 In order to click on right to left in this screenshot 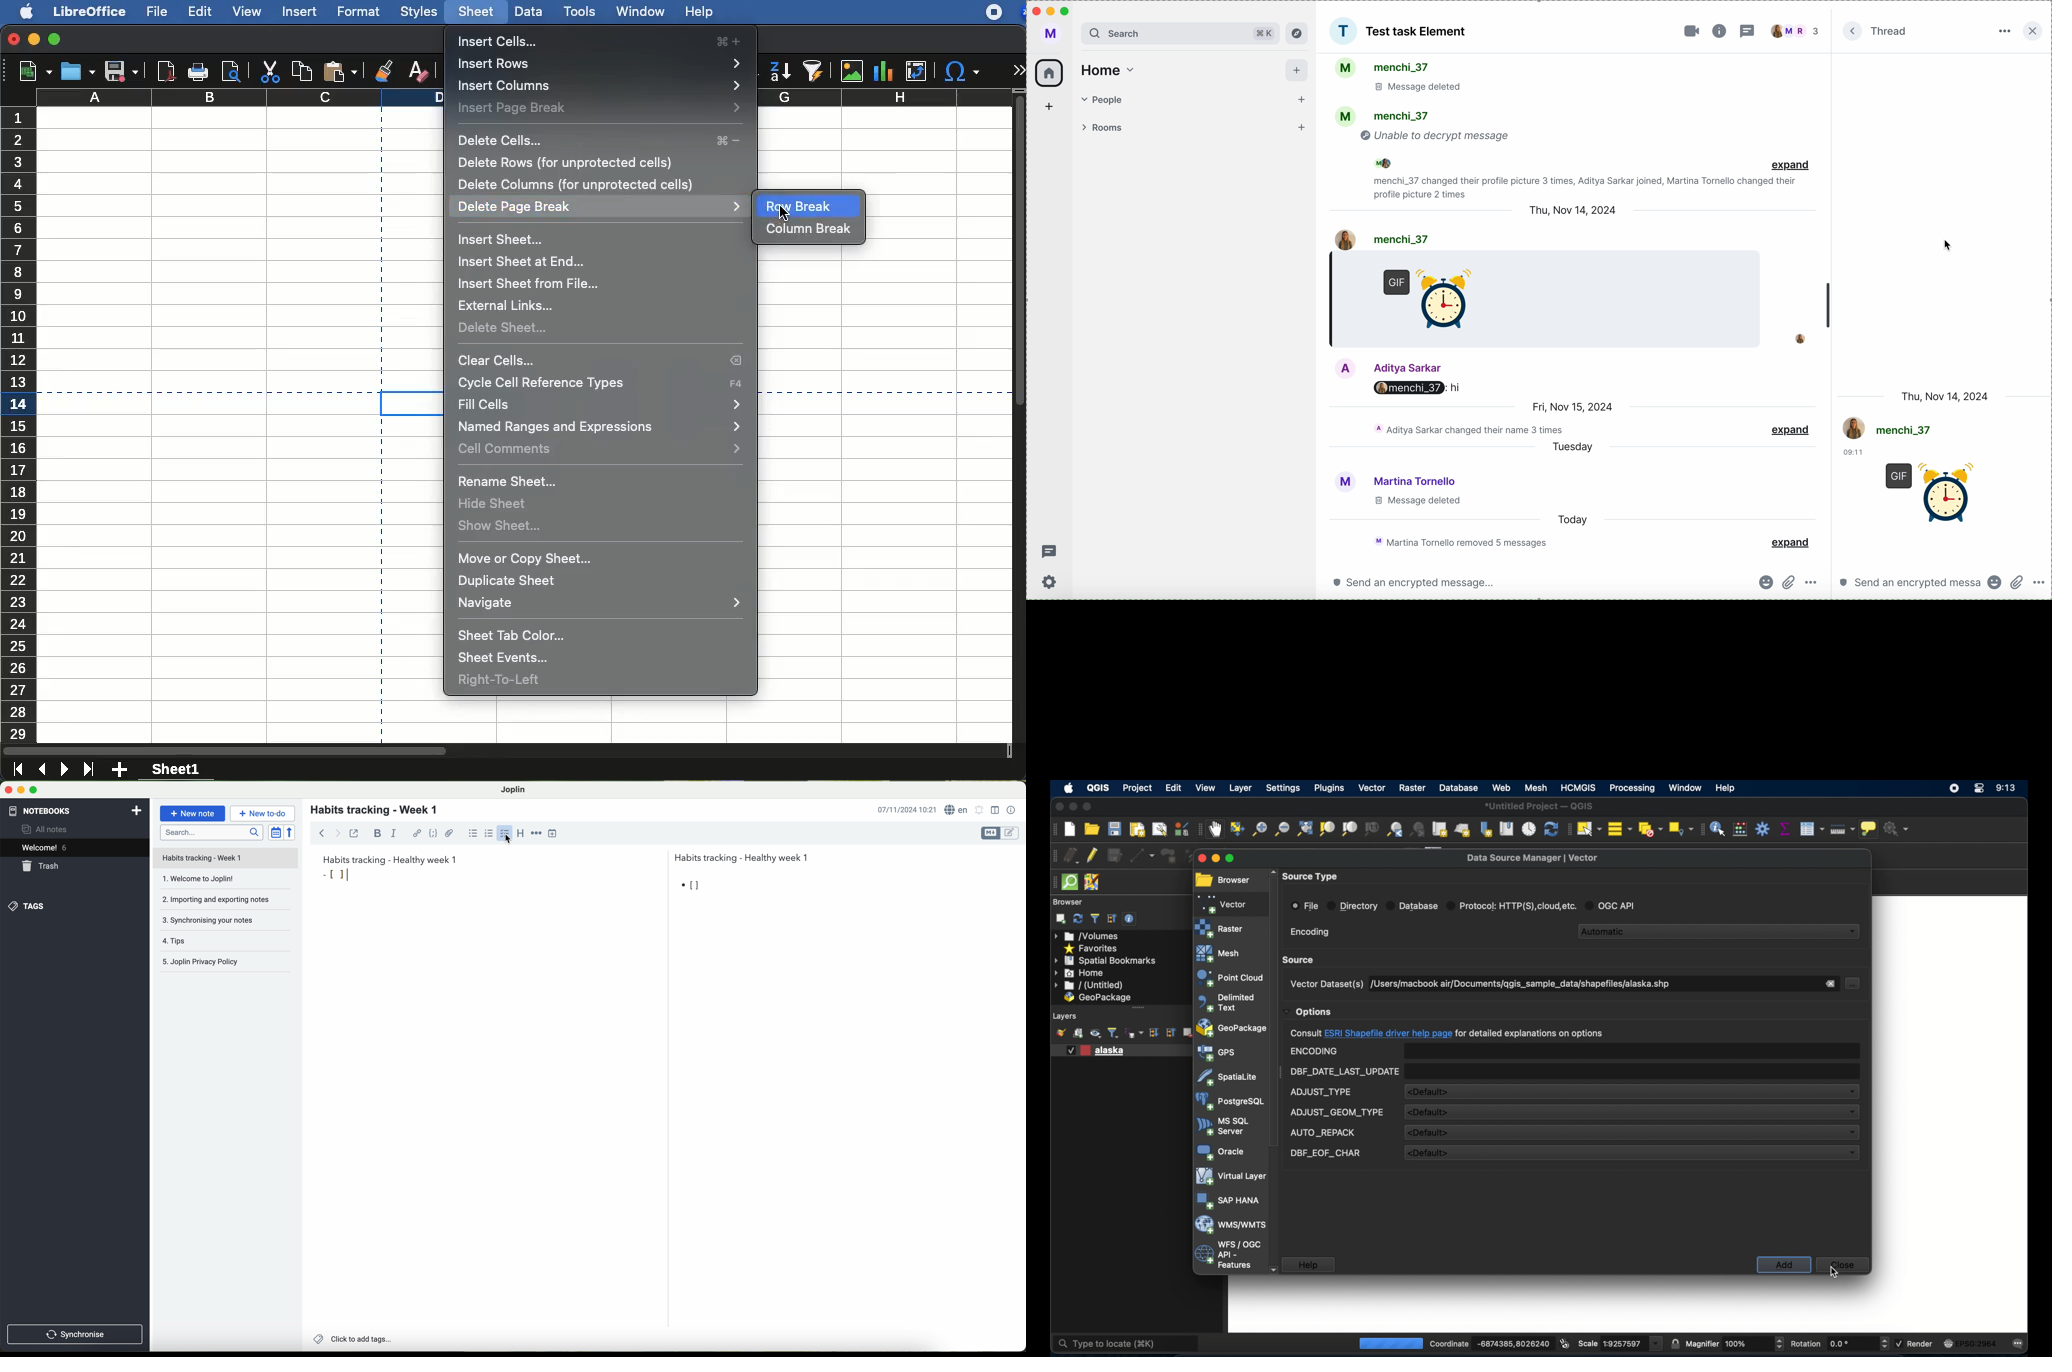, I will do `click(501, 681)`.